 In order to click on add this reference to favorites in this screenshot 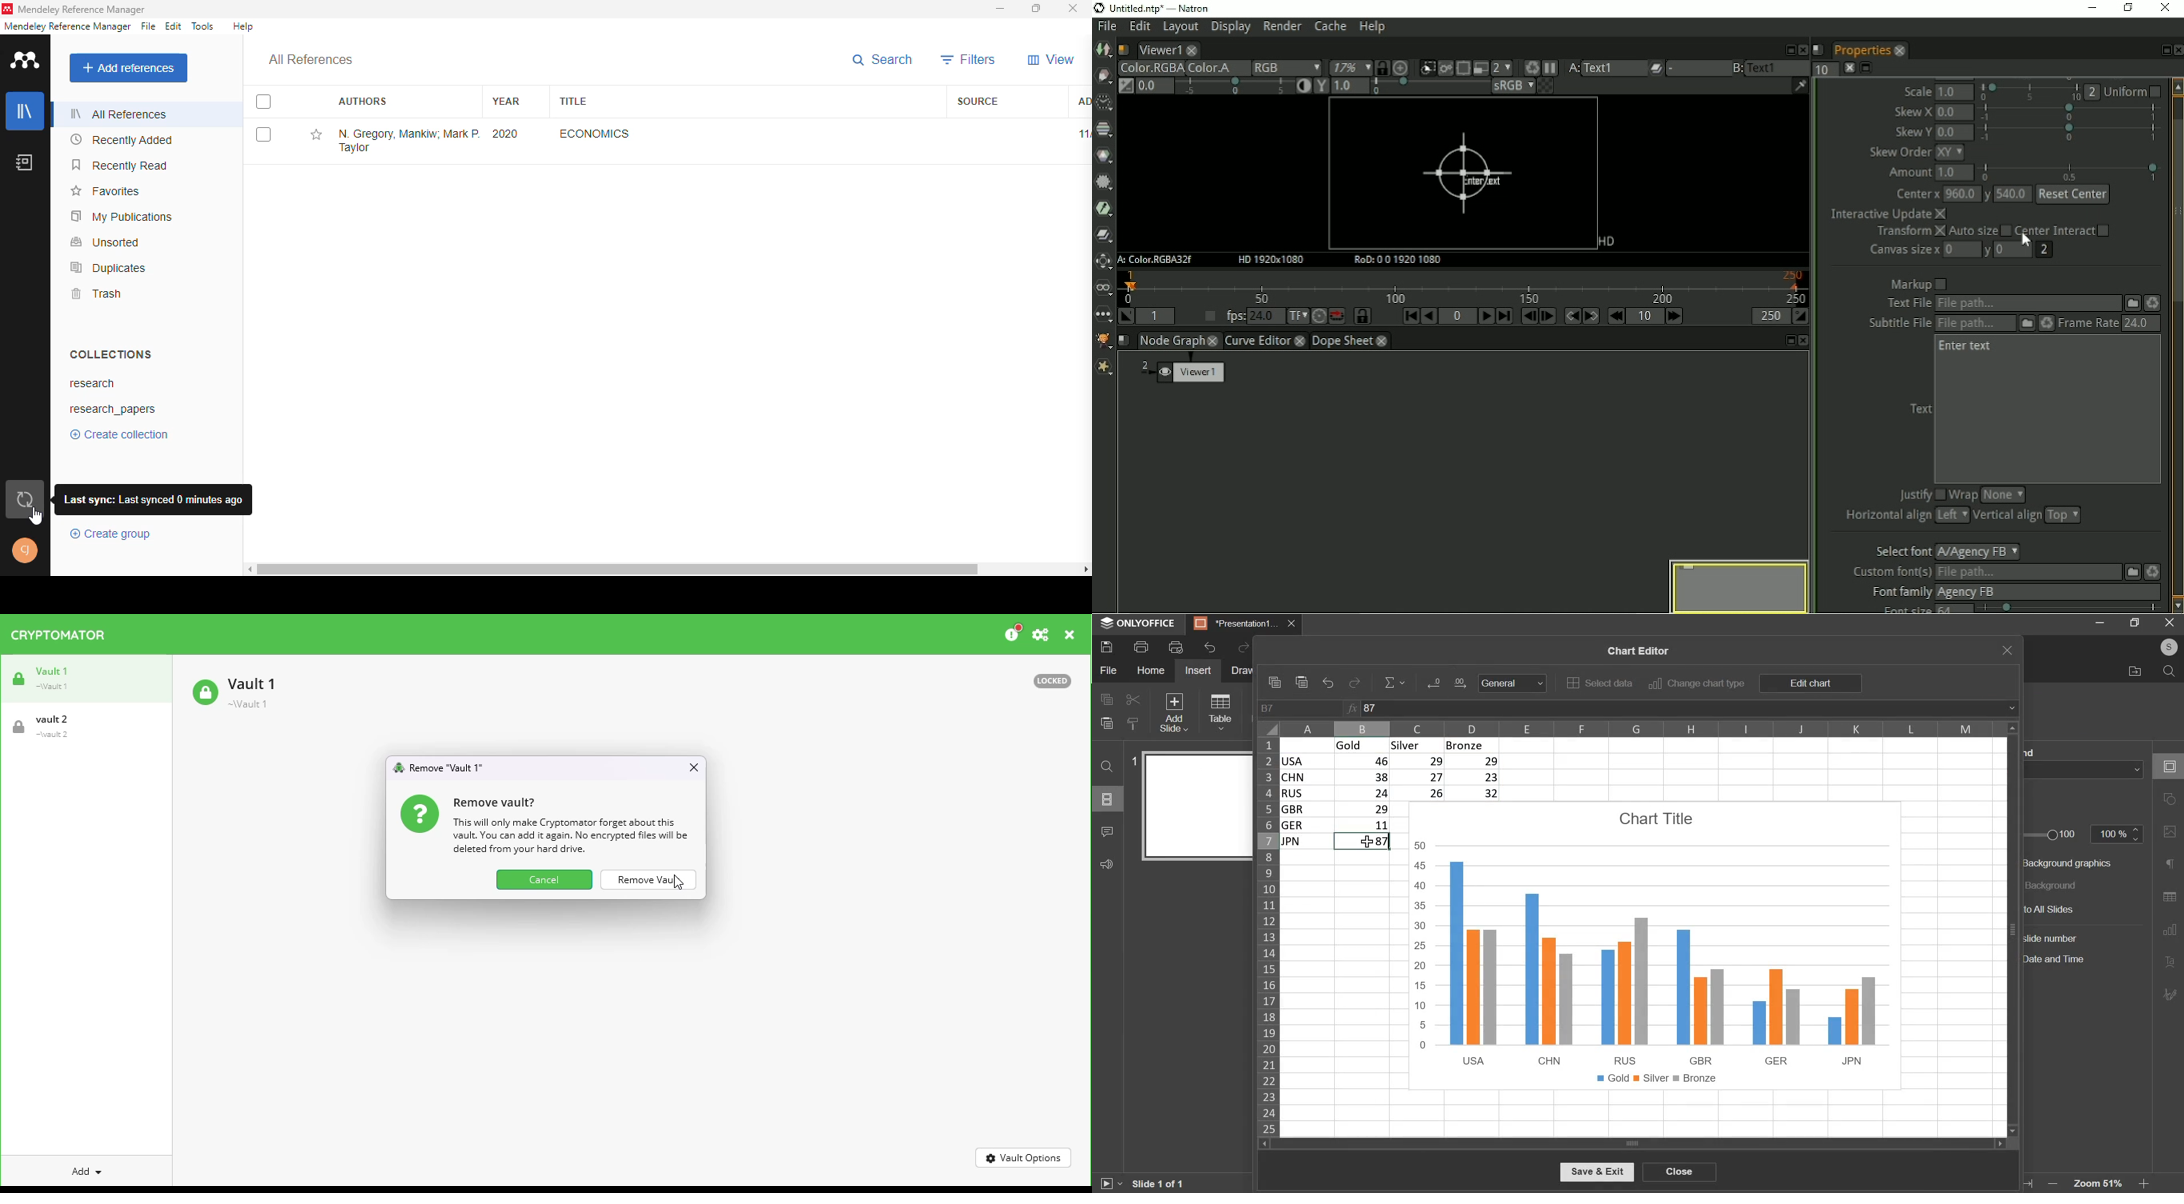, I will do `click(318, 135)`.